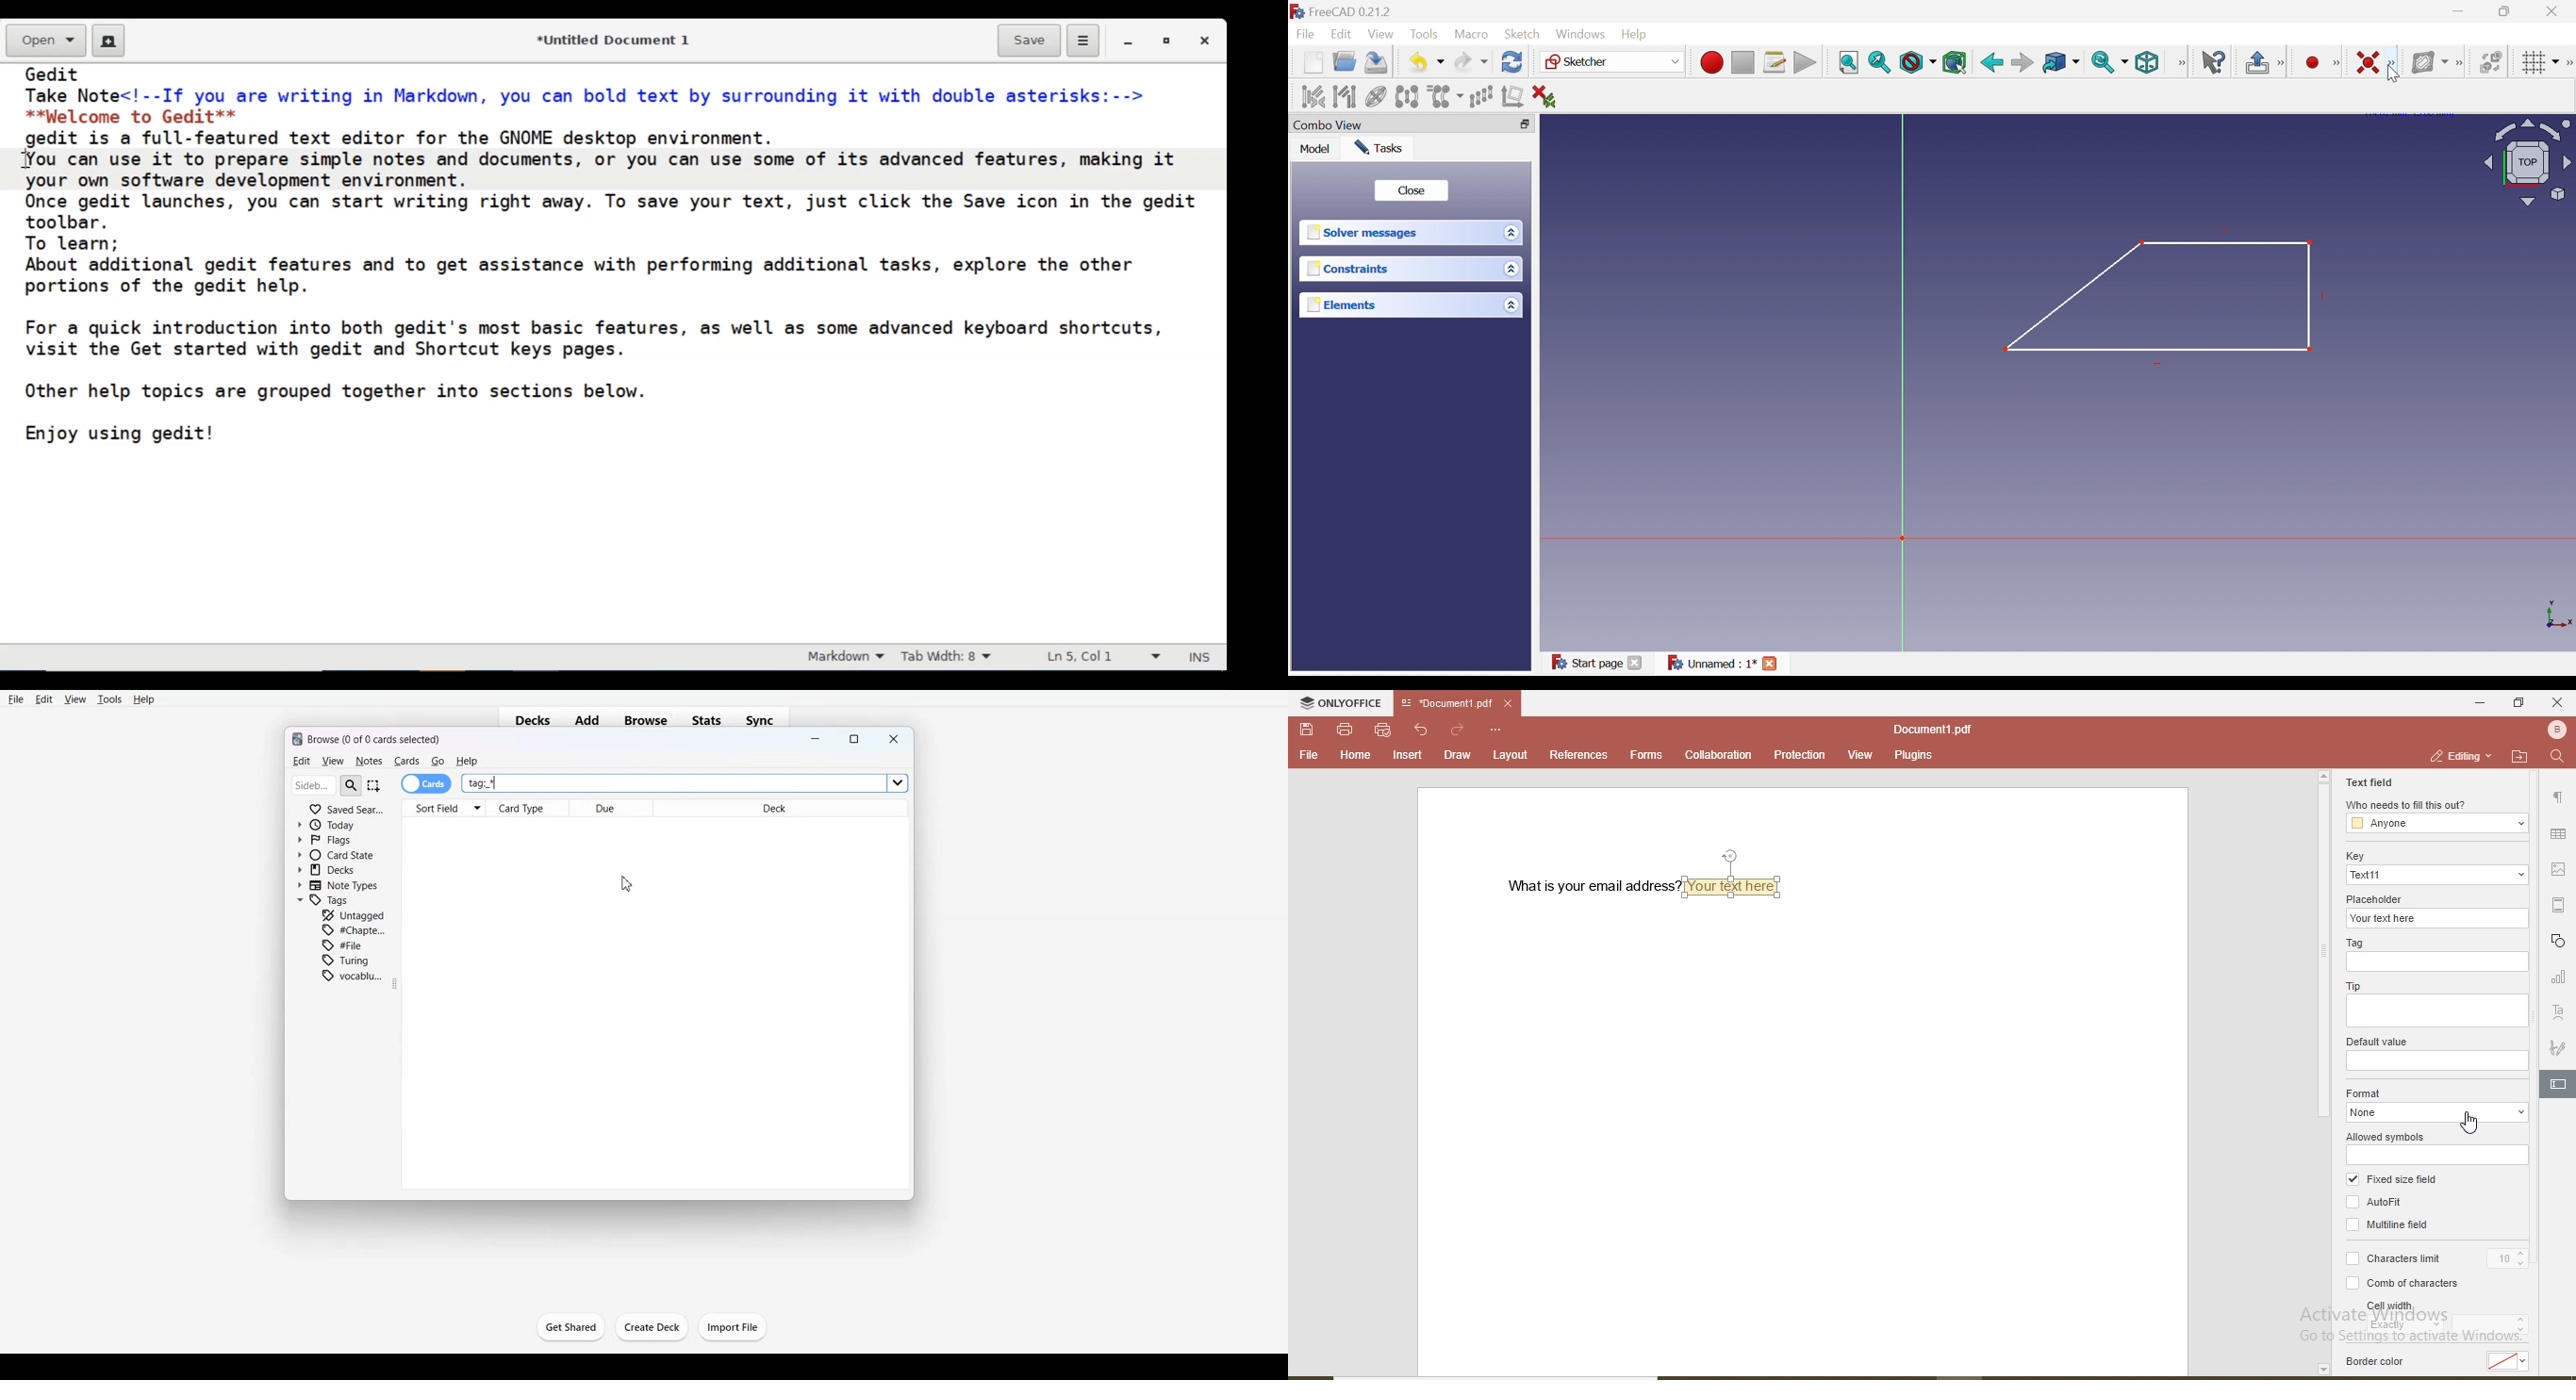 The image size is (2576, 1400). Describe the element at coordinates (2167, 299) in the screenshot. I see `Polyline` at that location.